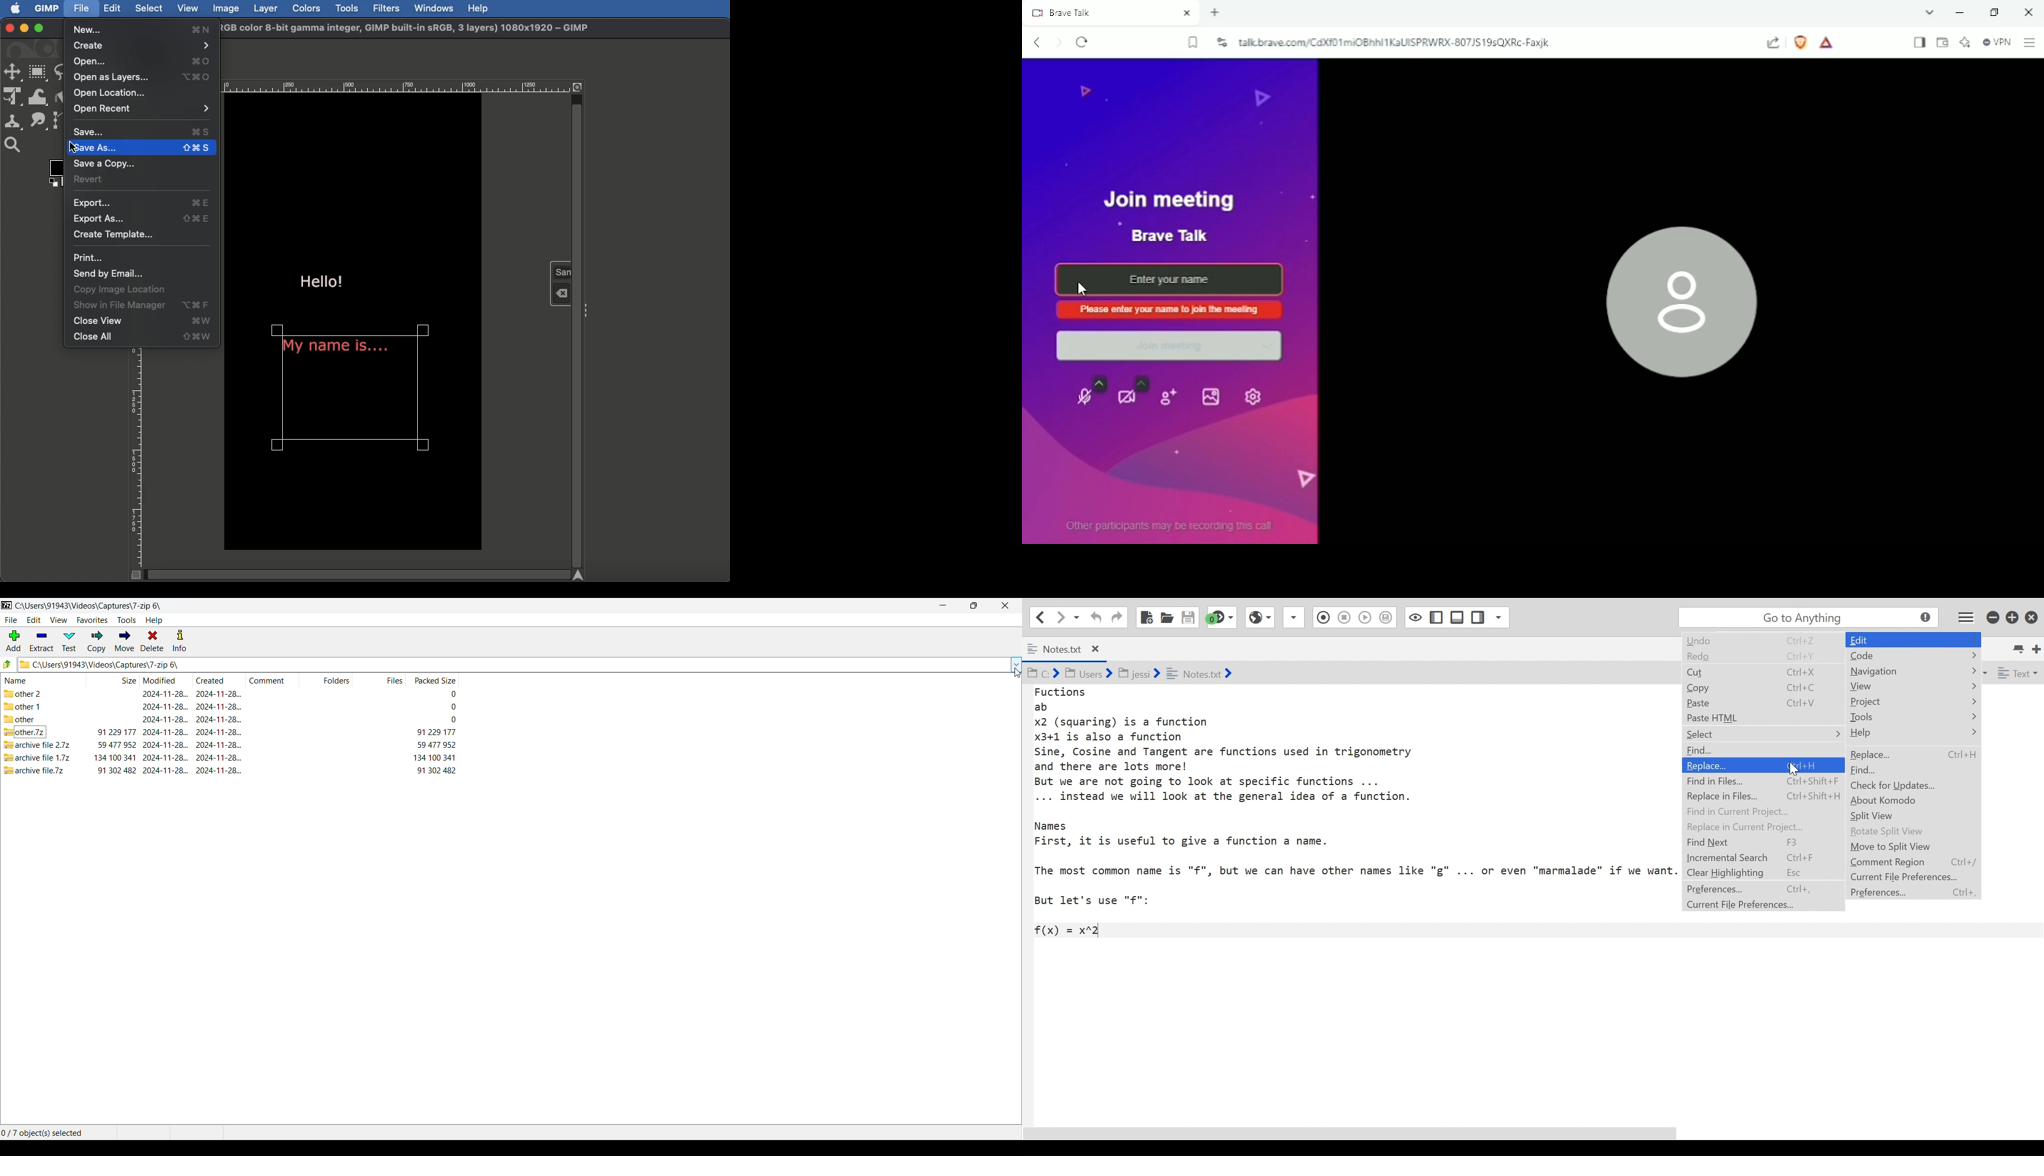  What do you see at coordinates (64, 74) in the screenshot?
I see `Free select tool` at bounding box center [64, 74].